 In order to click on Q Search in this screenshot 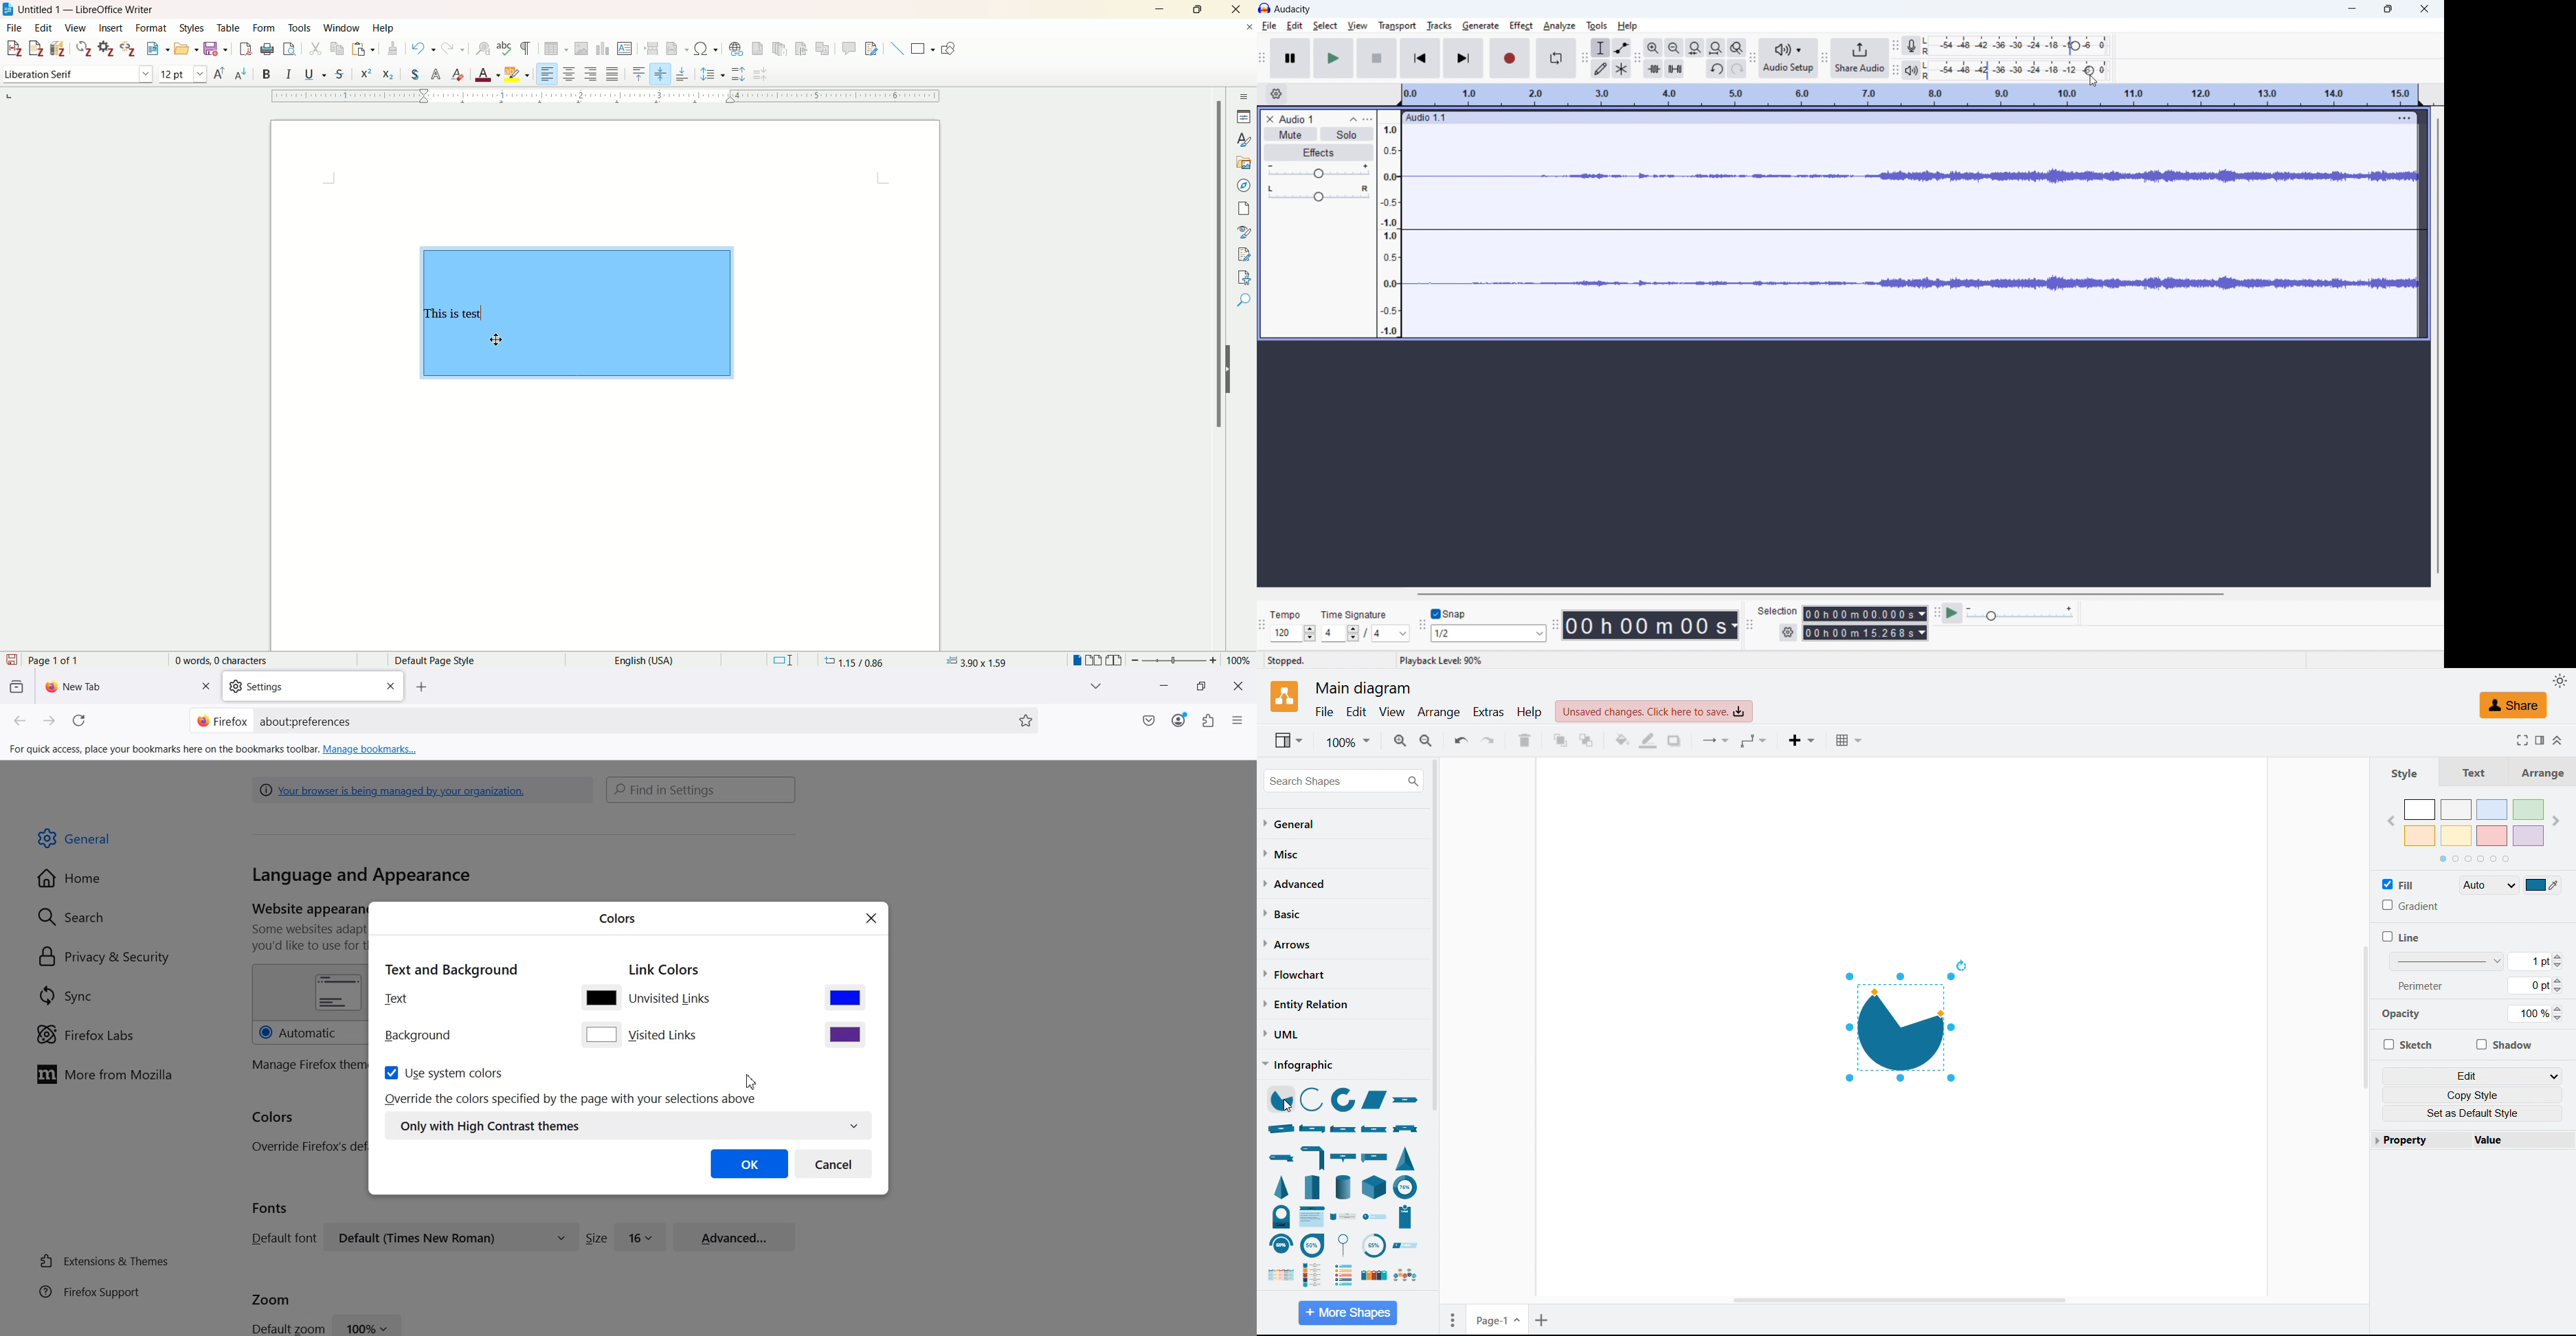, I will do `click(77, 916)`.